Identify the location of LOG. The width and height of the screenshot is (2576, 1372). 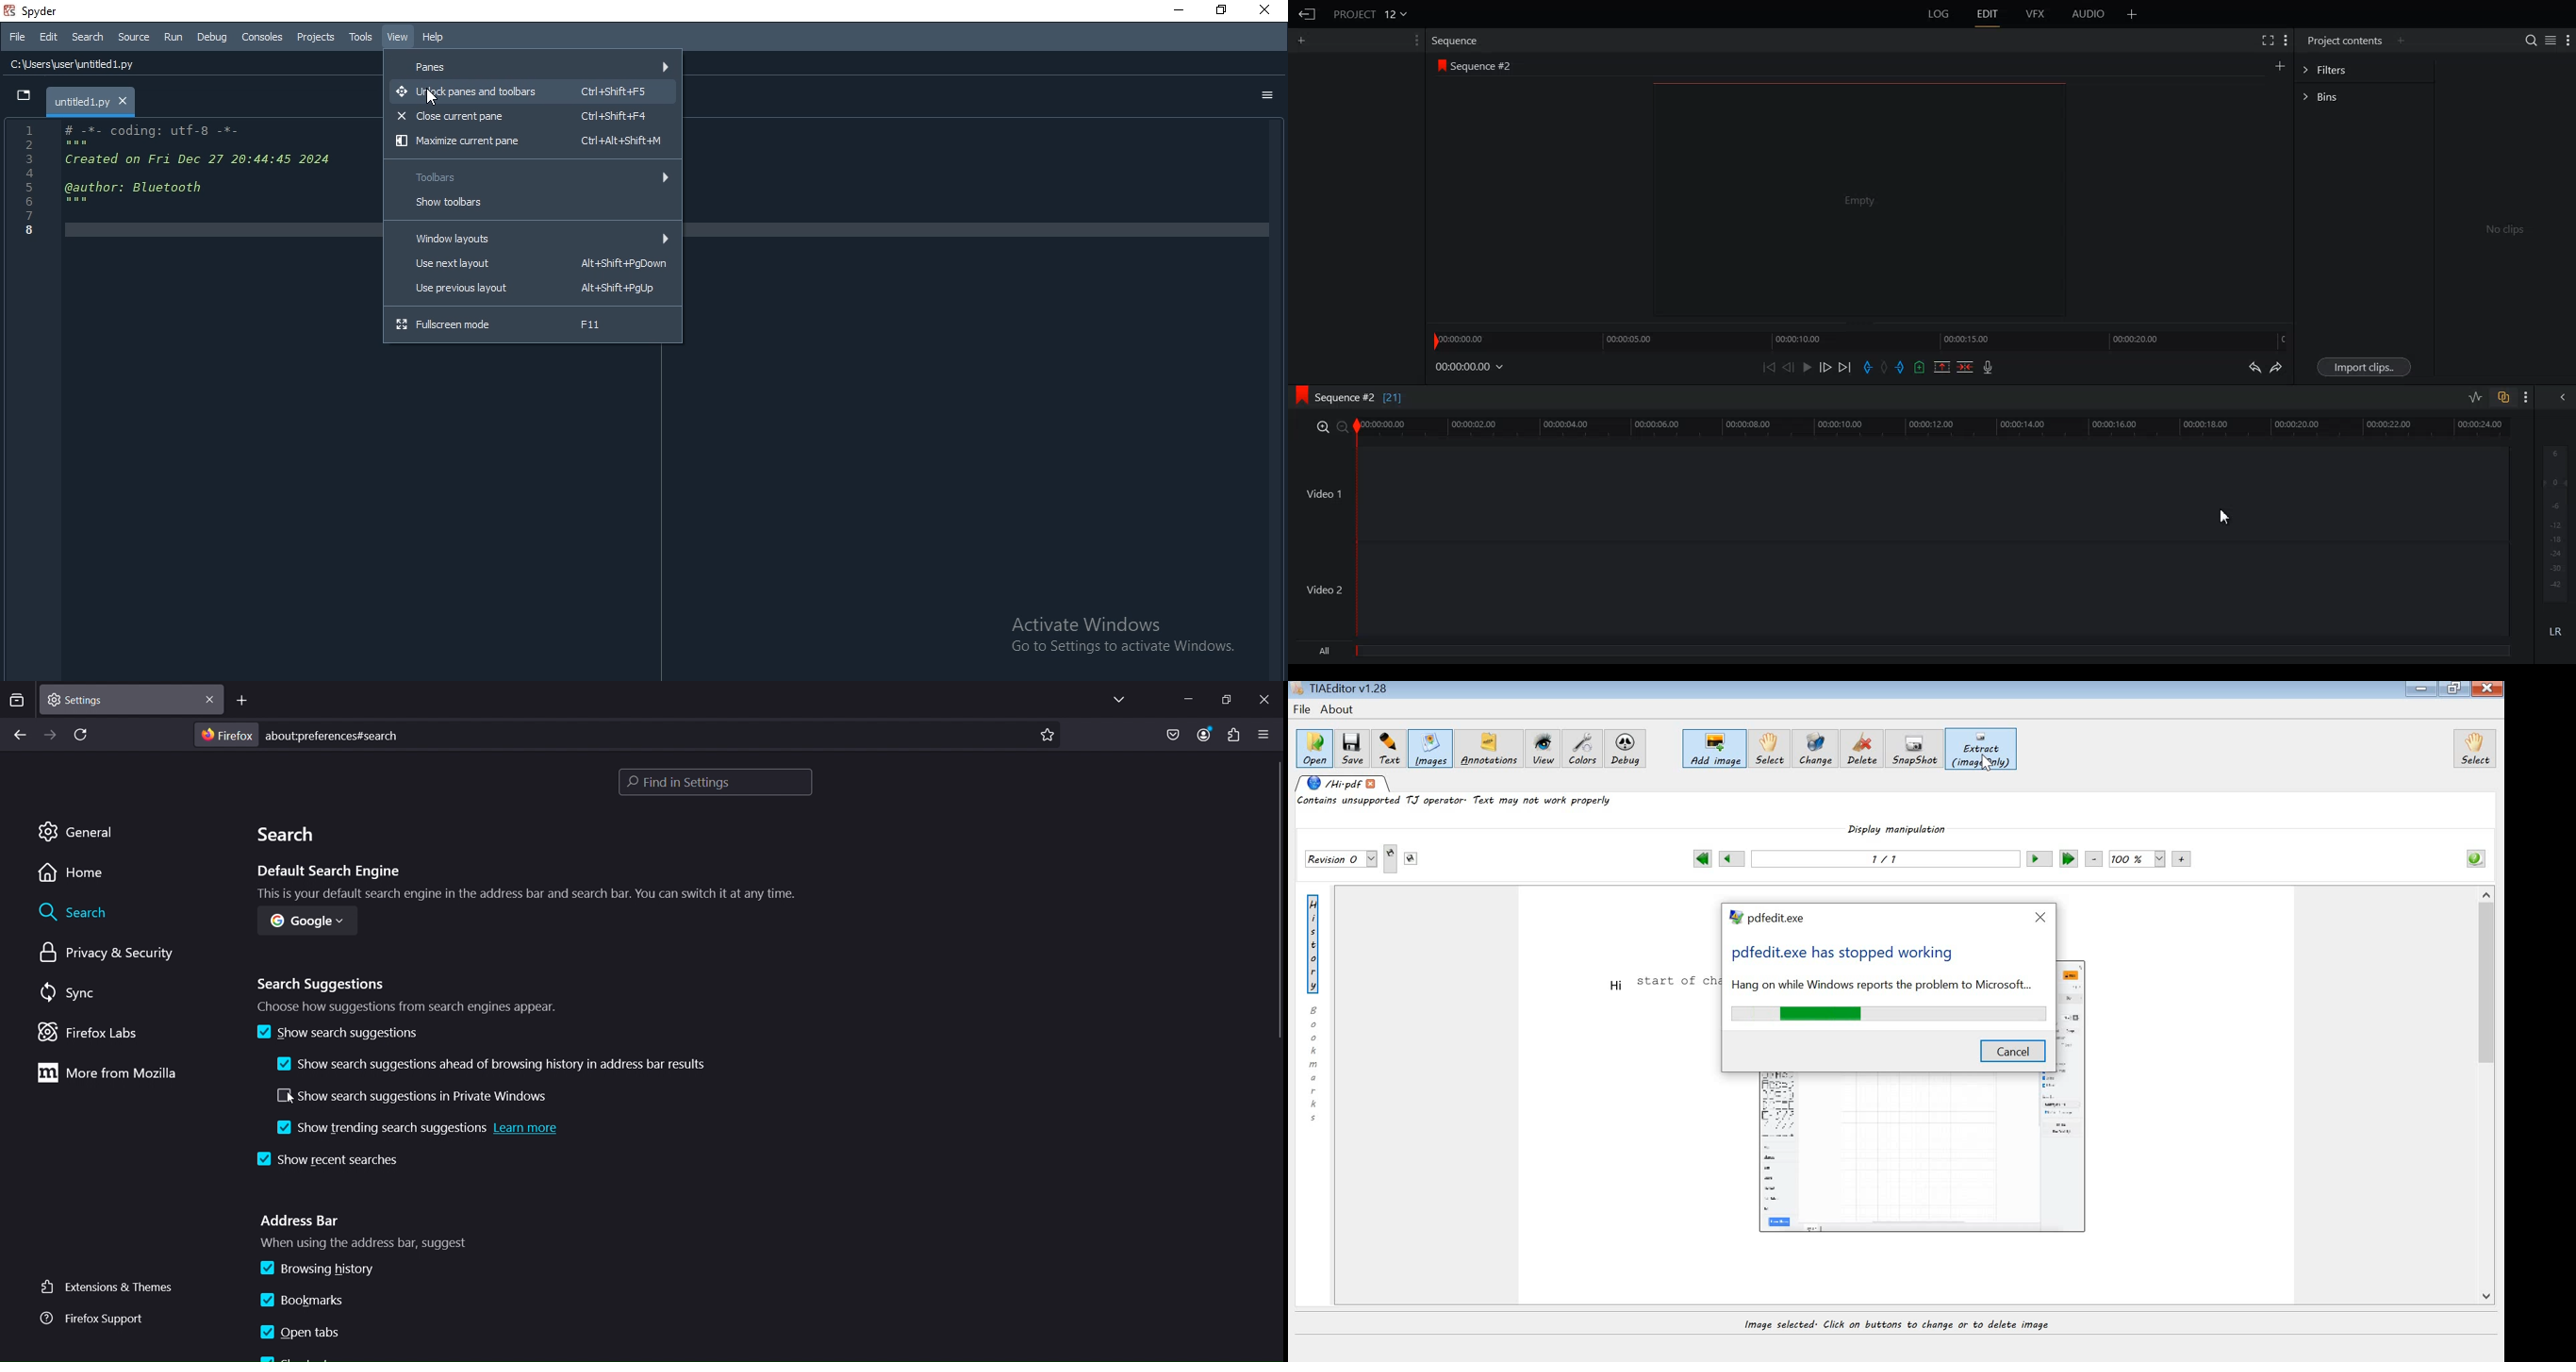
(1939, 14).